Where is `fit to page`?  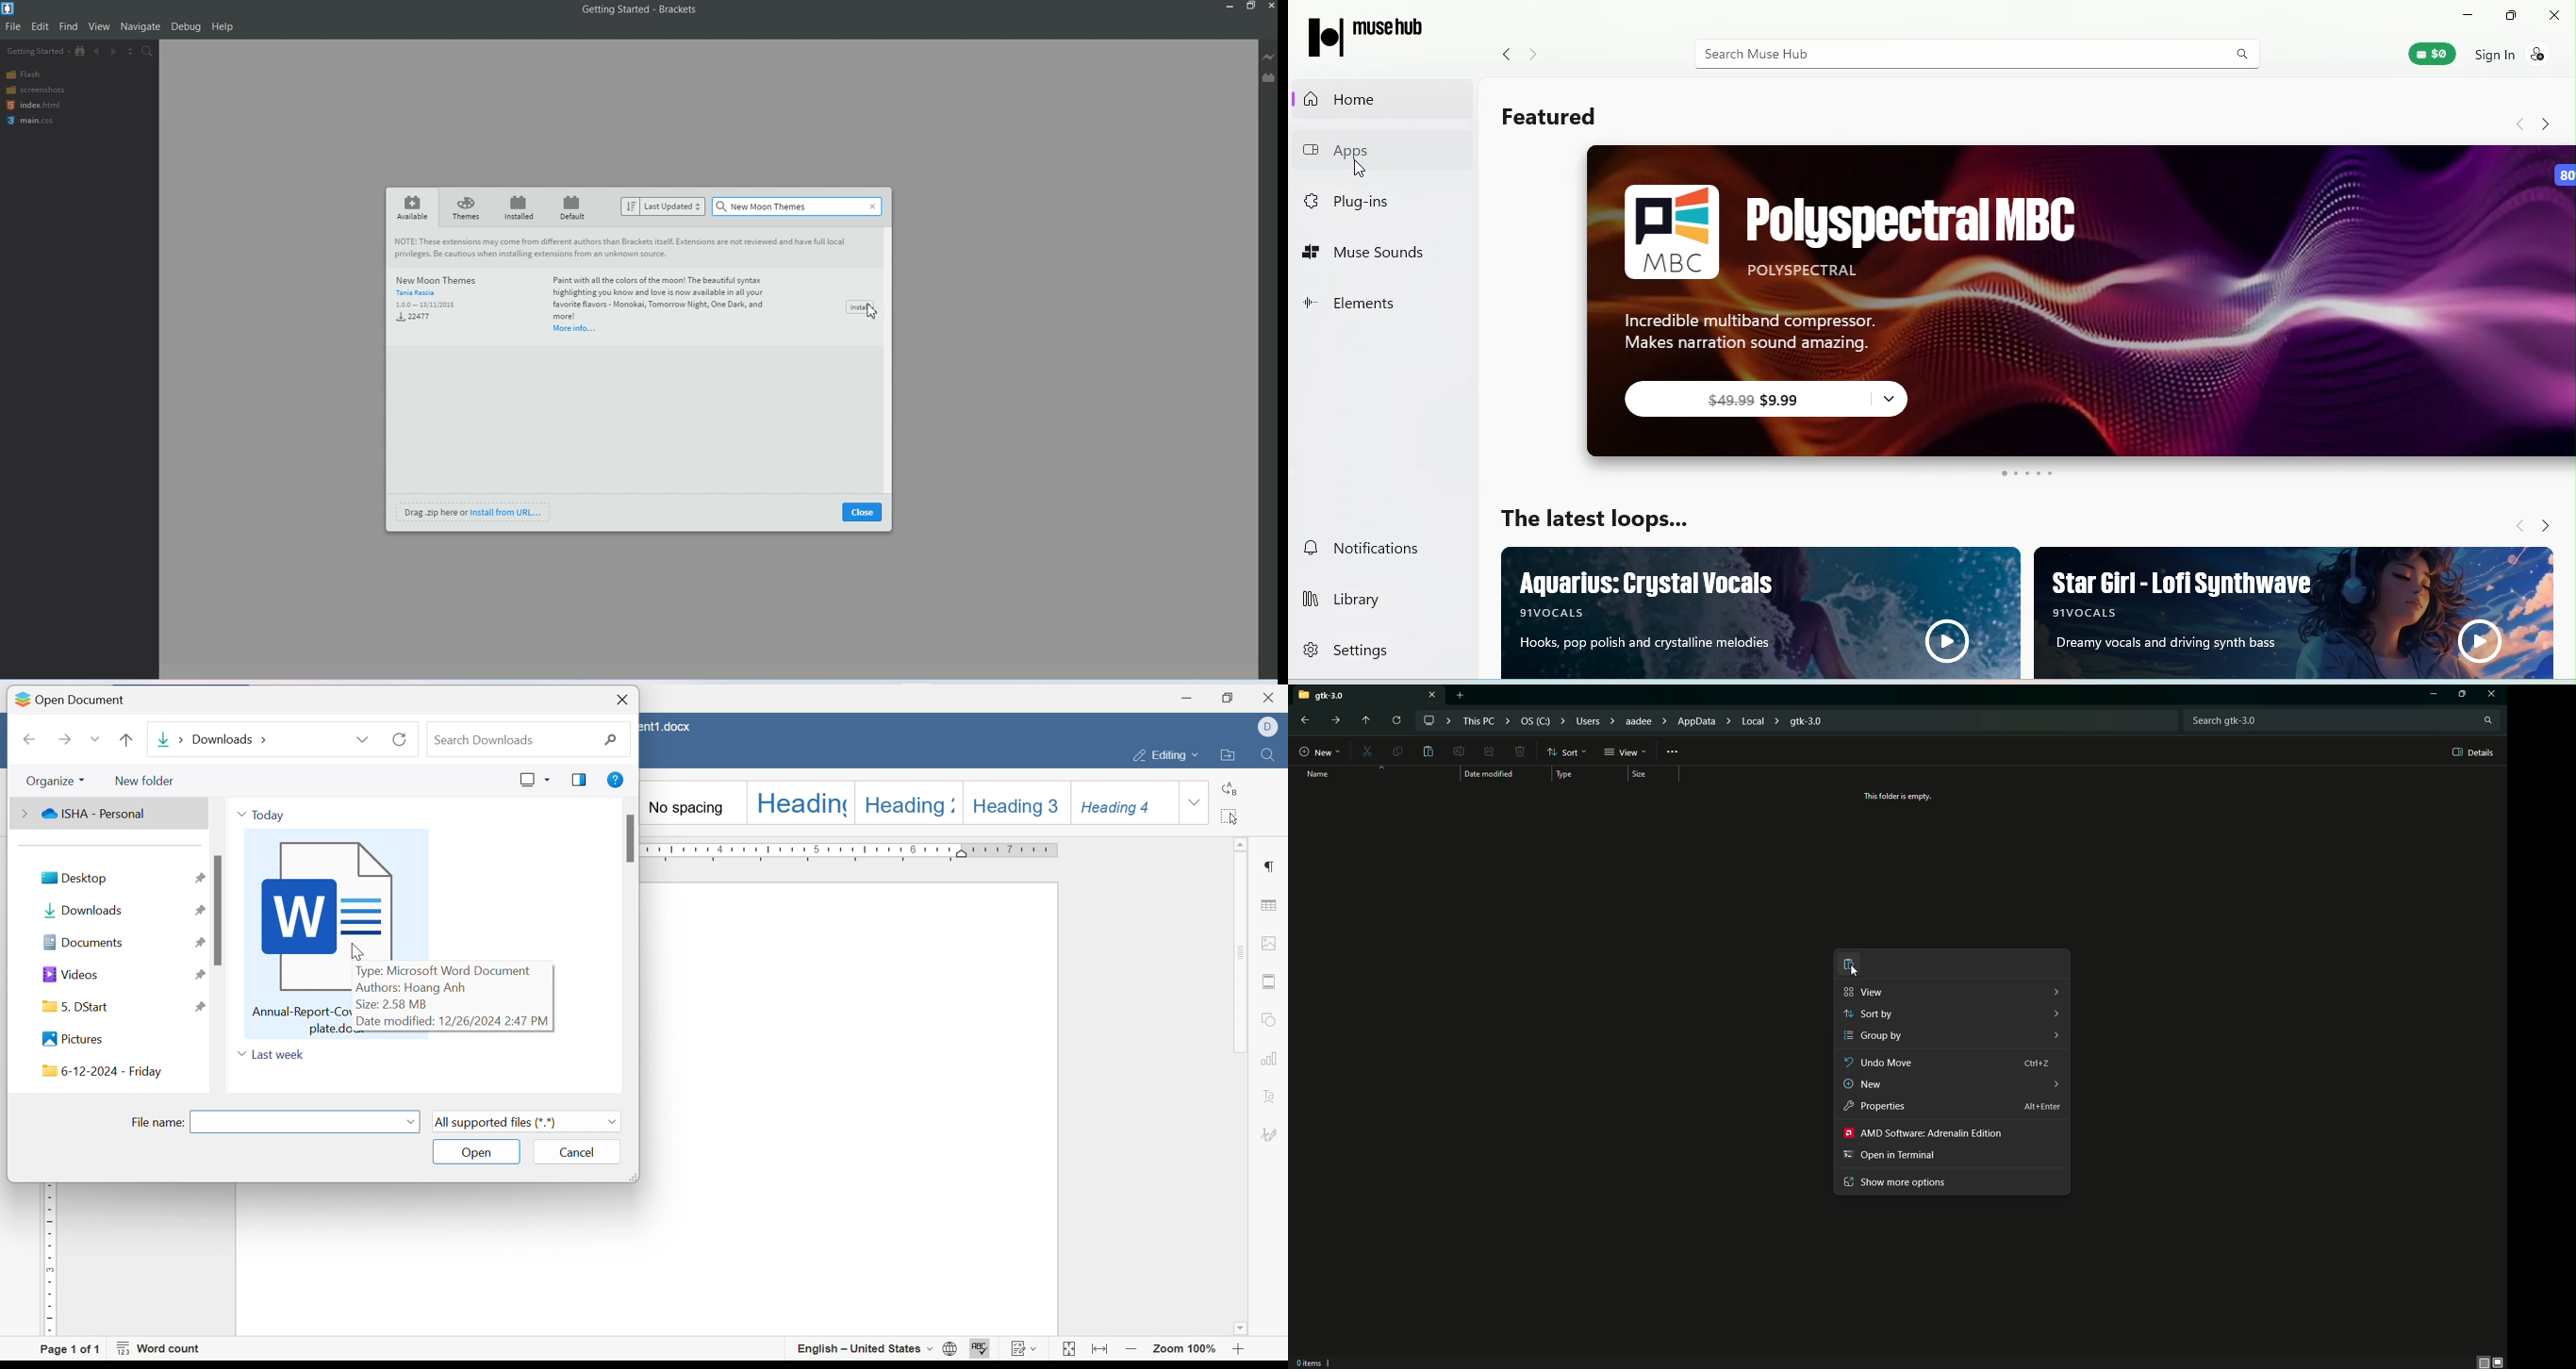 fit to page is located at coordinates (1067, 1350).